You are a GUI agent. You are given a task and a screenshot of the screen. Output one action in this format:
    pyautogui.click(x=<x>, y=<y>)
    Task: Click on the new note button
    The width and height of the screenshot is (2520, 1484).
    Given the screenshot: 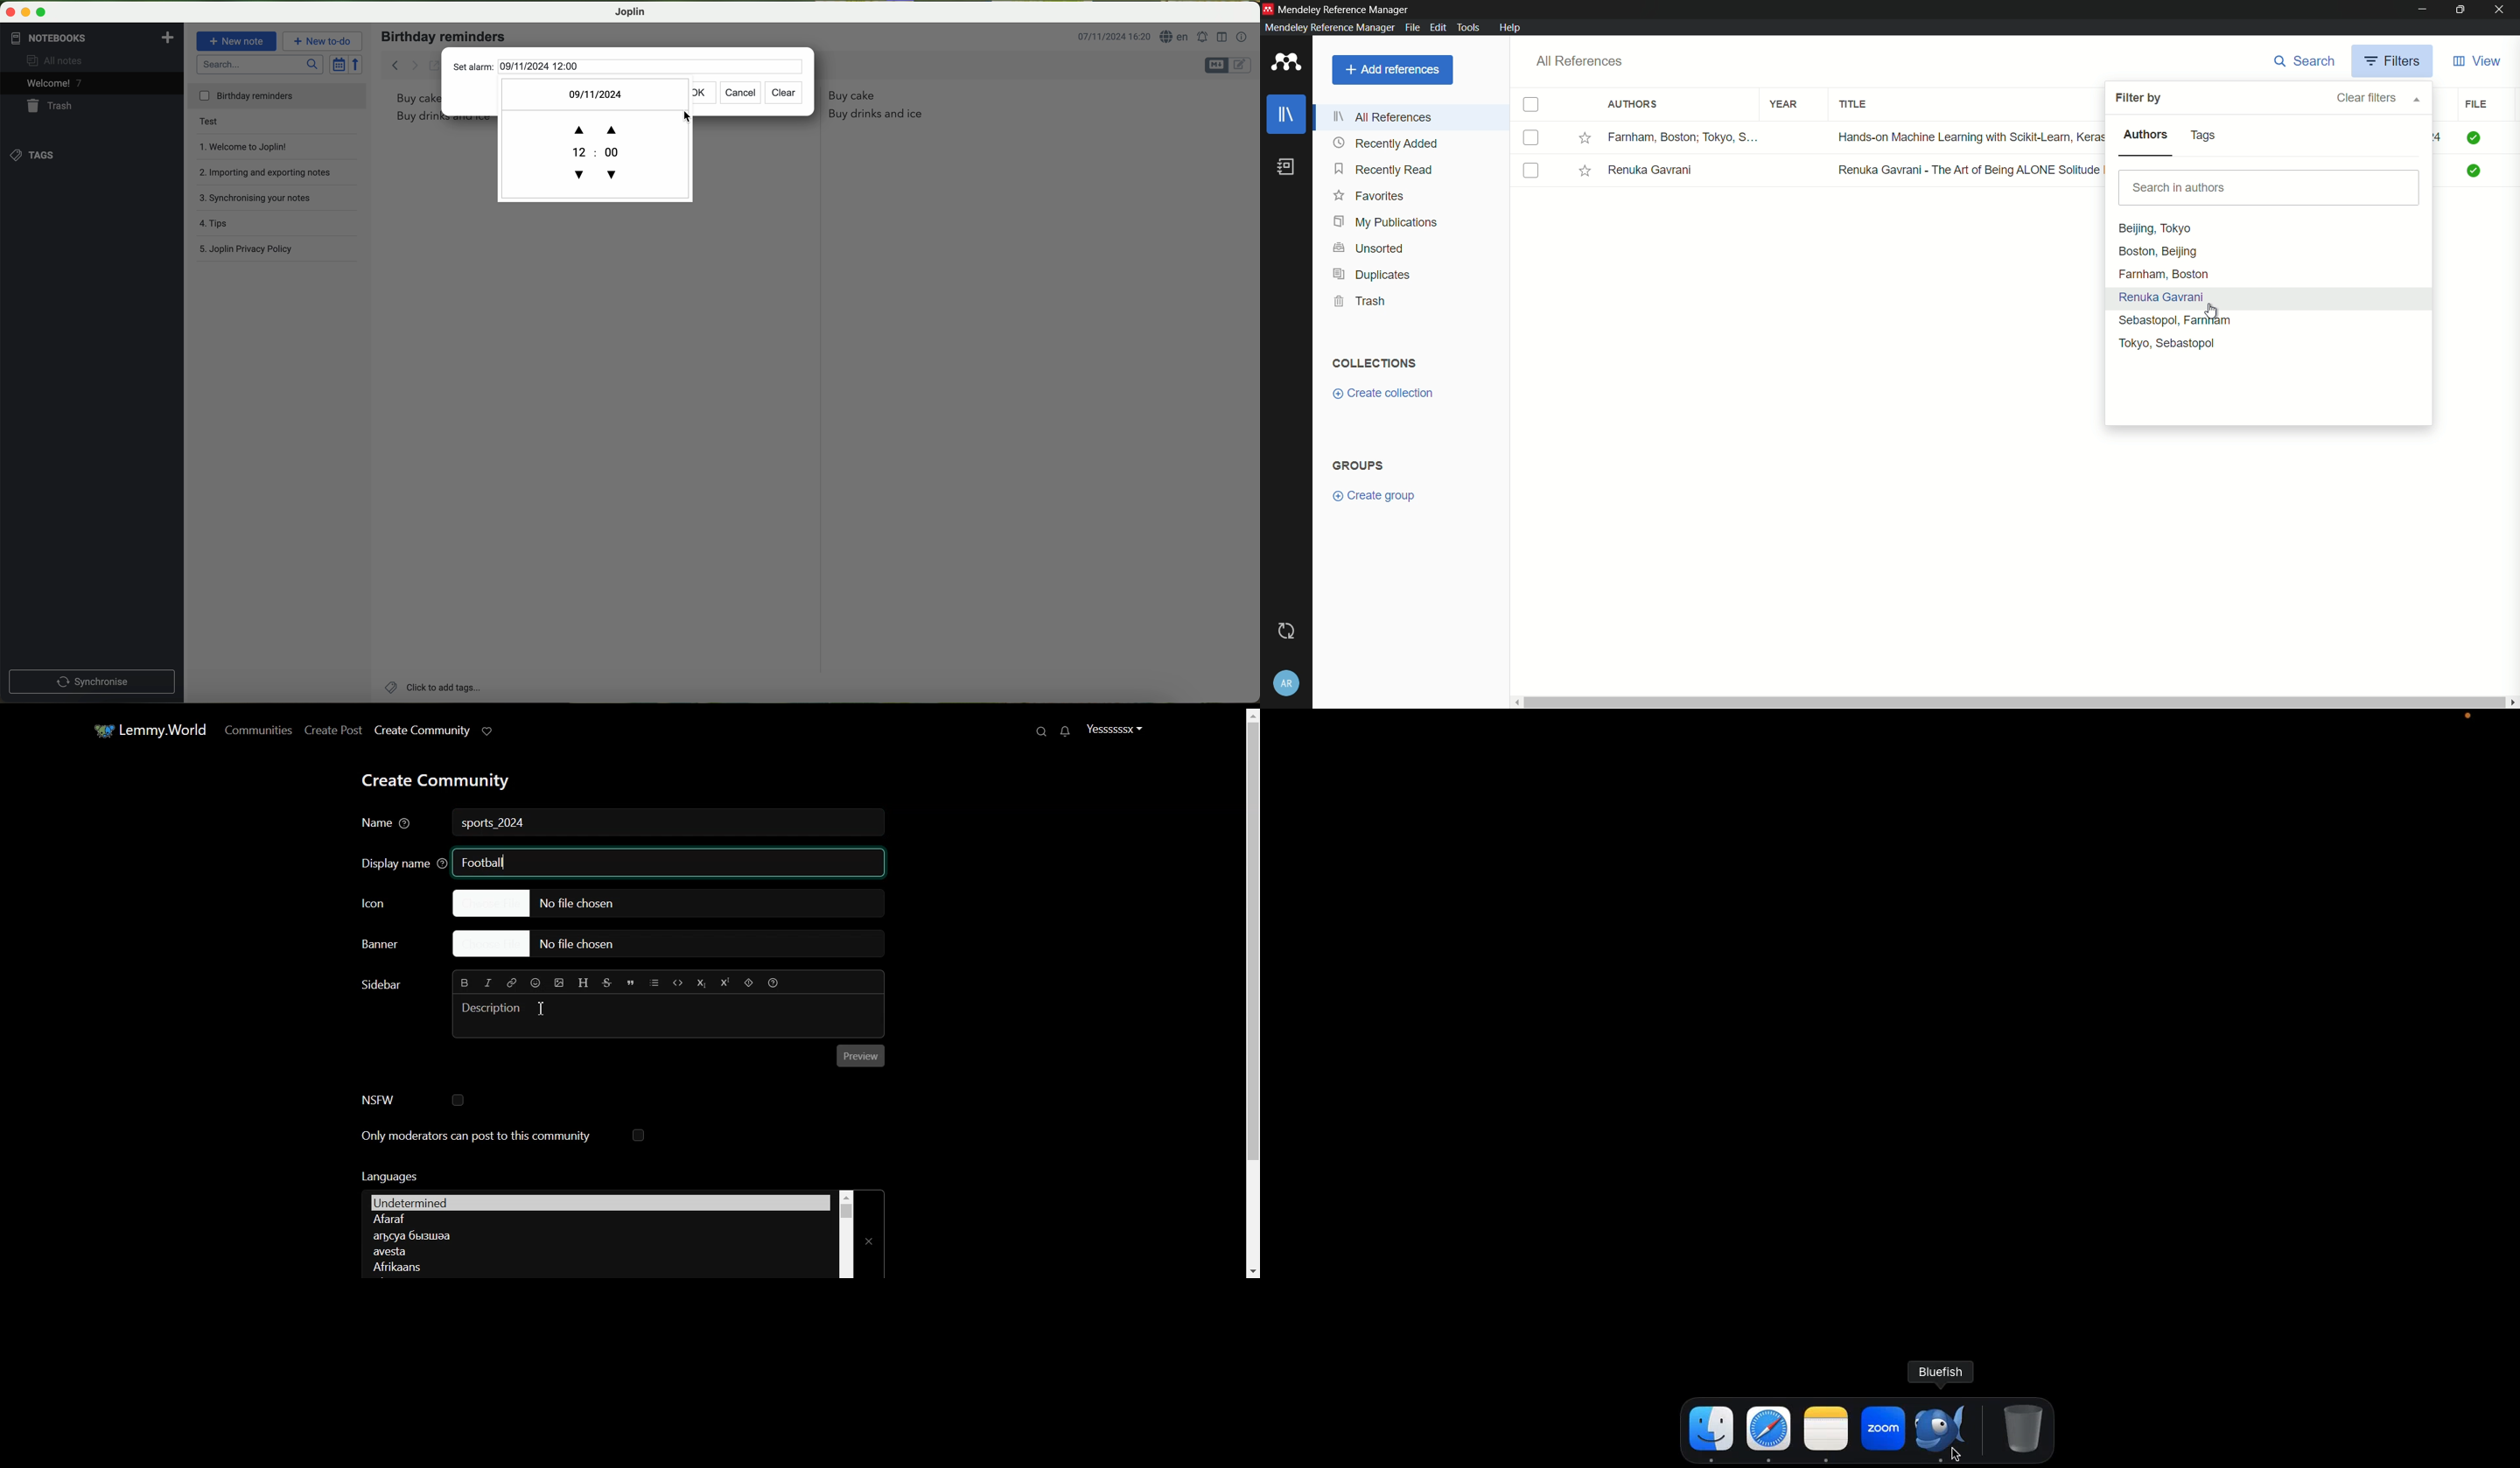 What is the action you would take?
    pyautogui.click(x=235, y=41)
    